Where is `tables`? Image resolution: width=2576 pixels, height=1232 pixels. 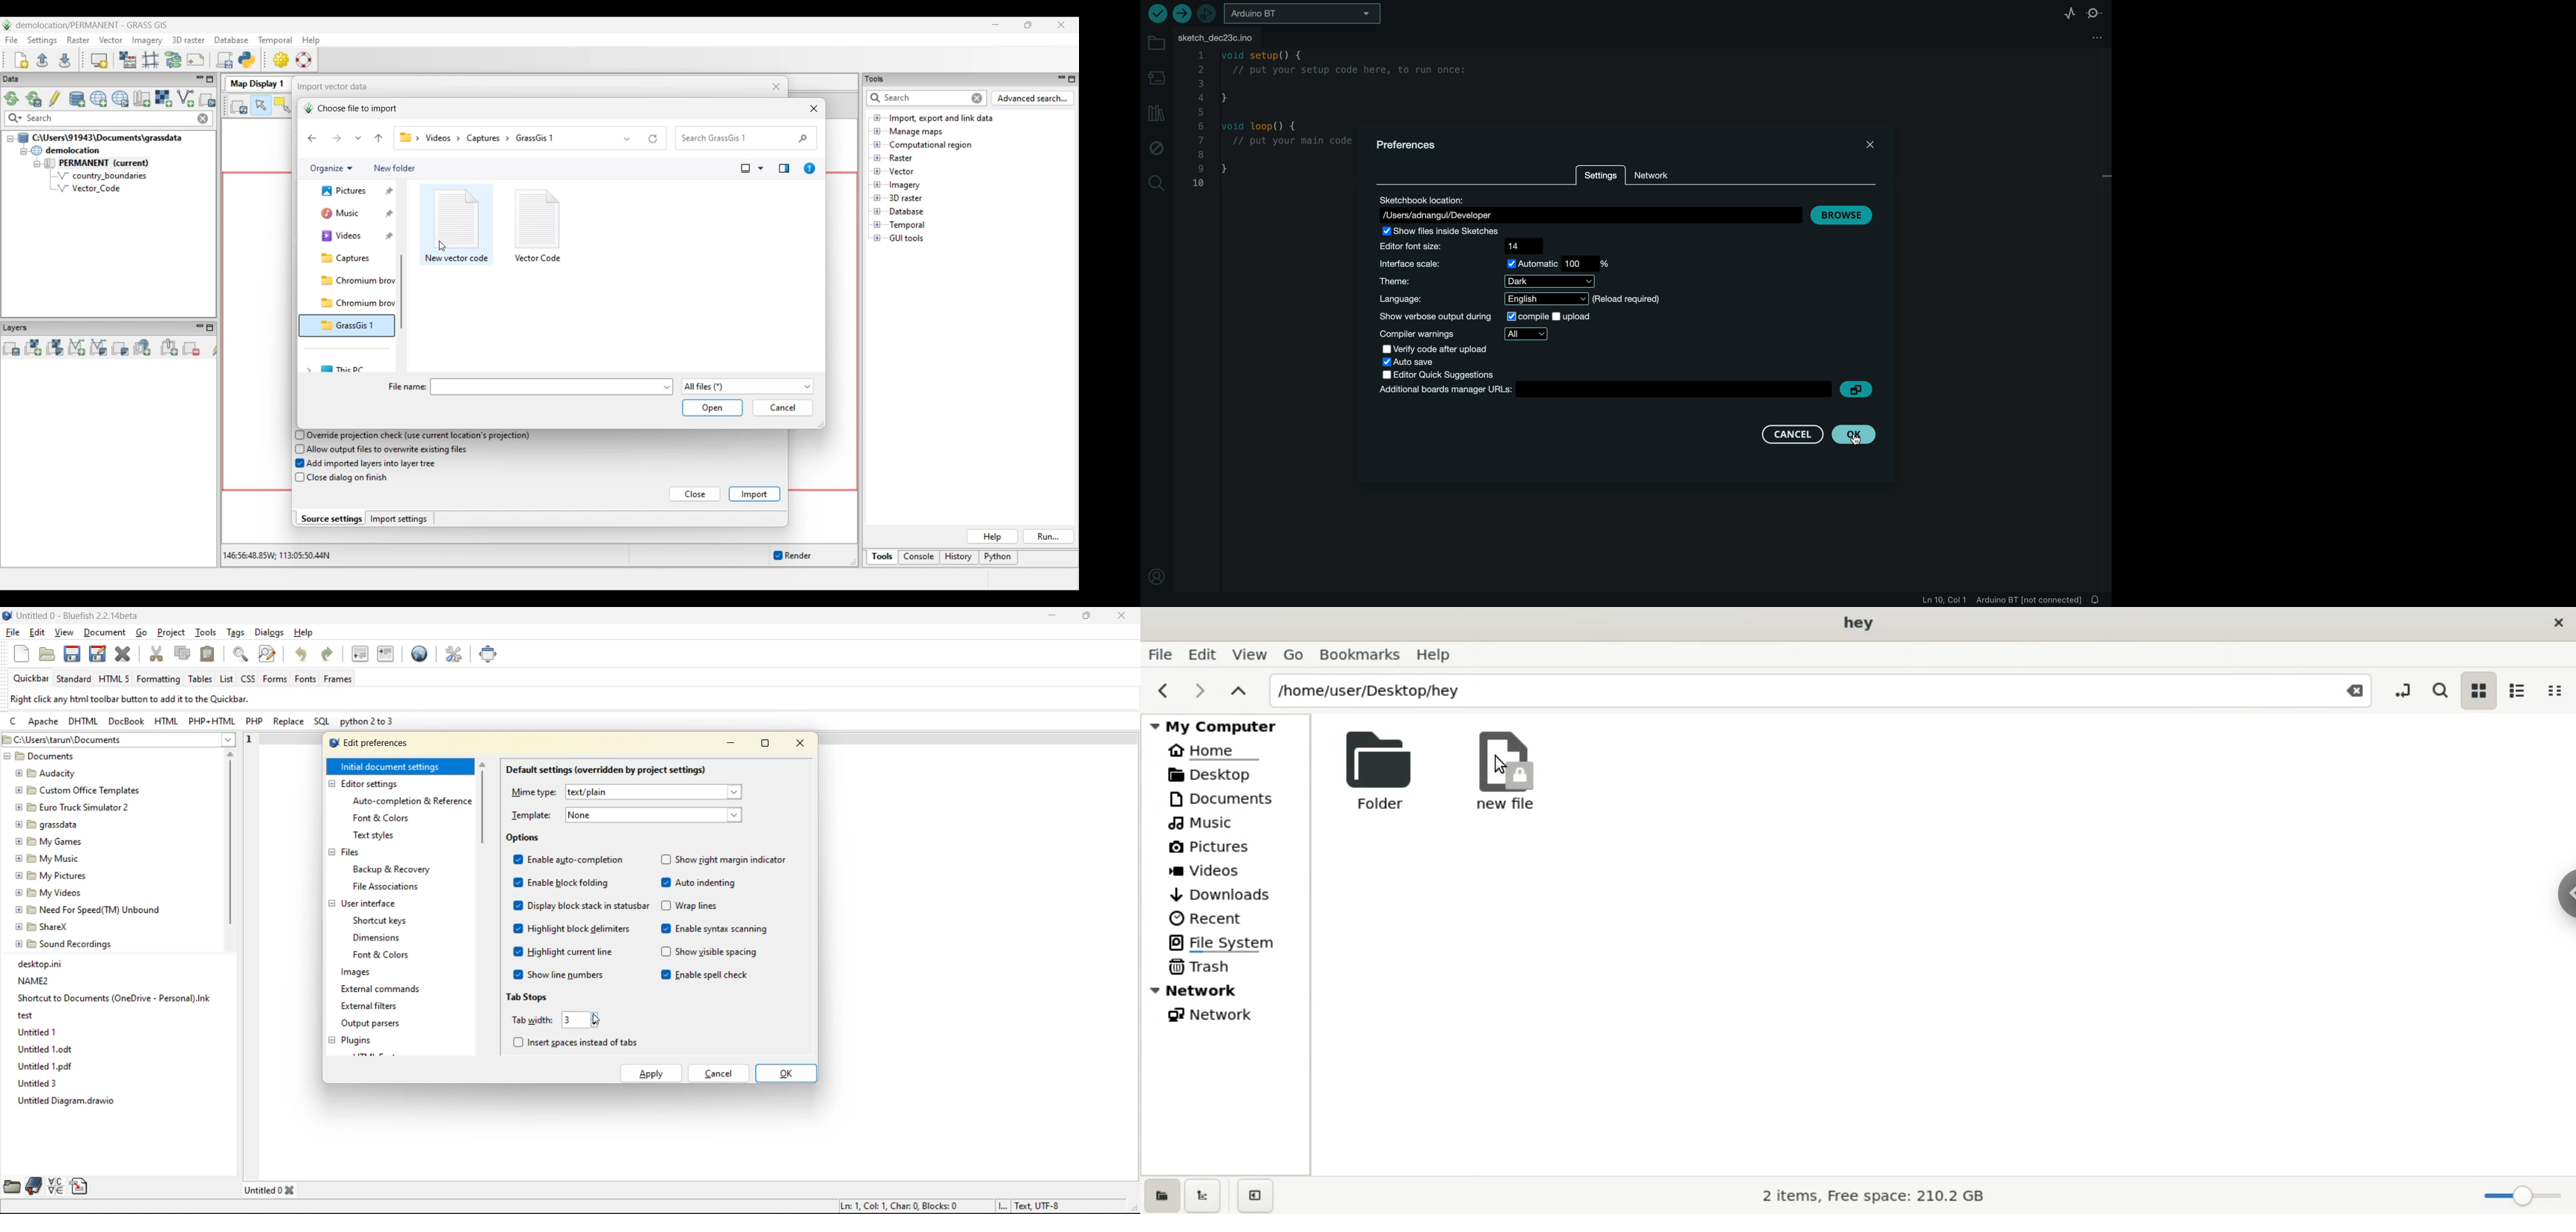
tables is located at coordinates (200, 680).